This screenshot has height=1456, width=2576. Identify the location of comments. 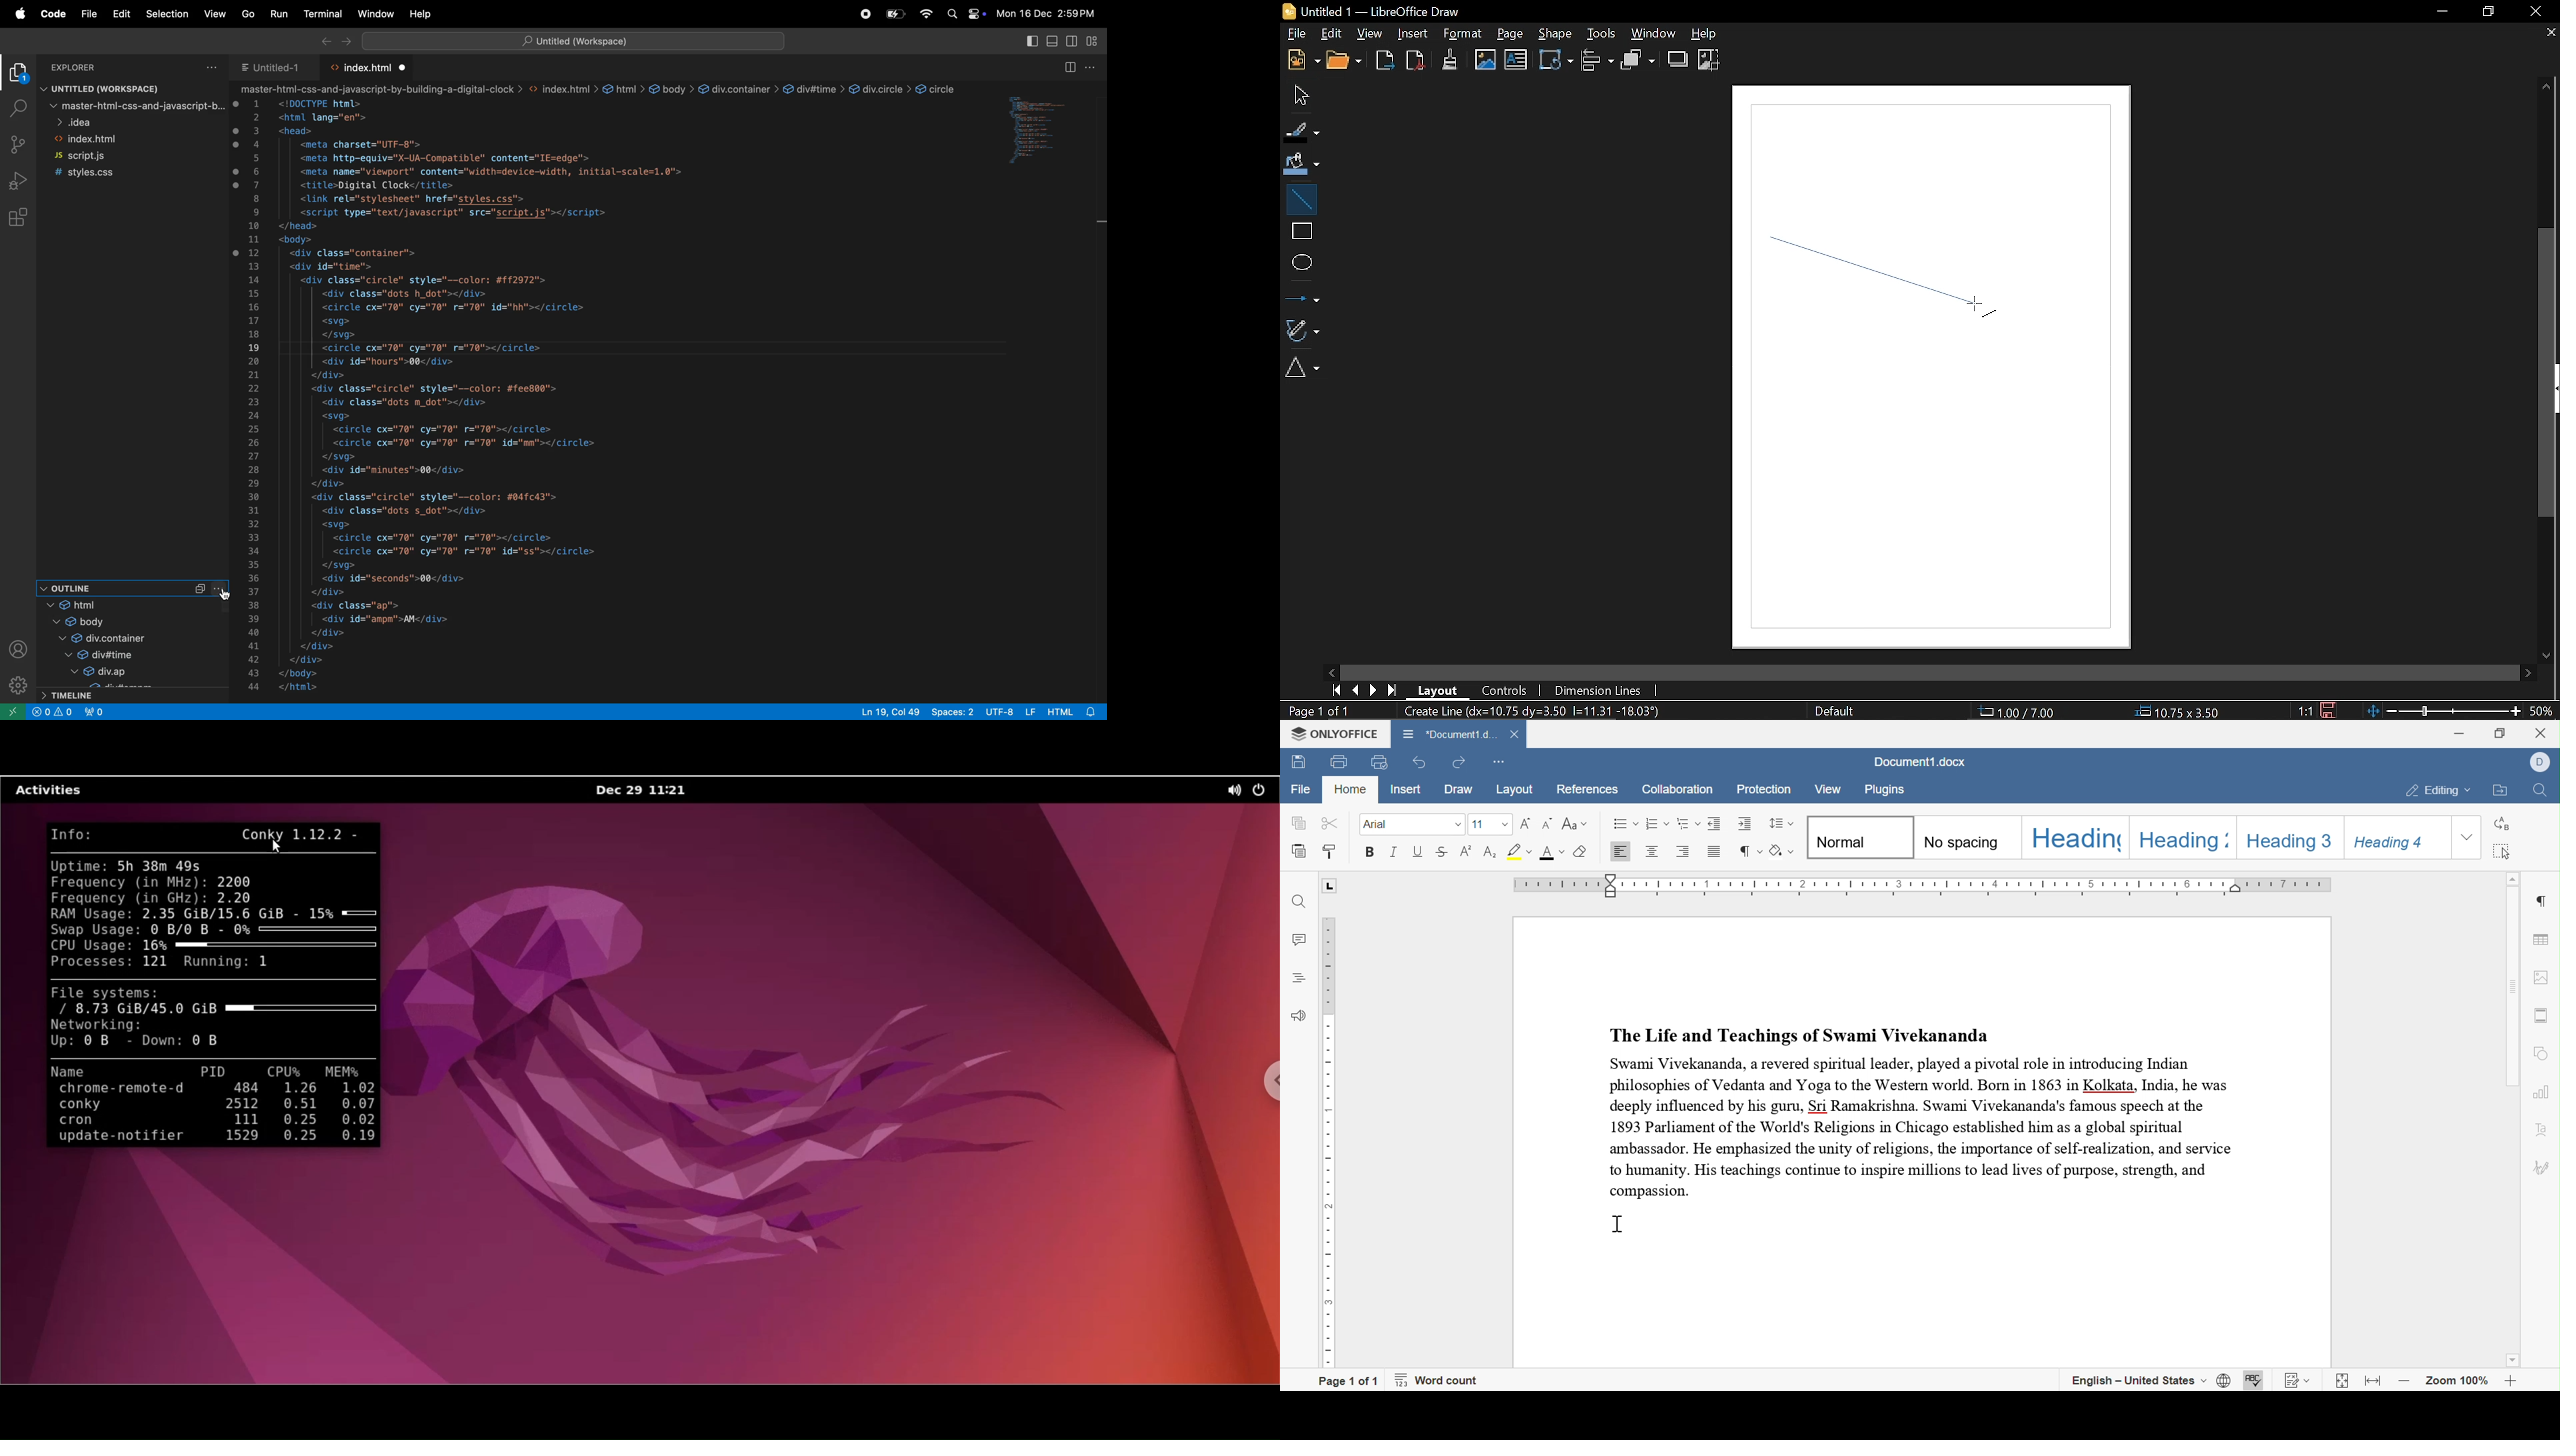
(1303, 941).